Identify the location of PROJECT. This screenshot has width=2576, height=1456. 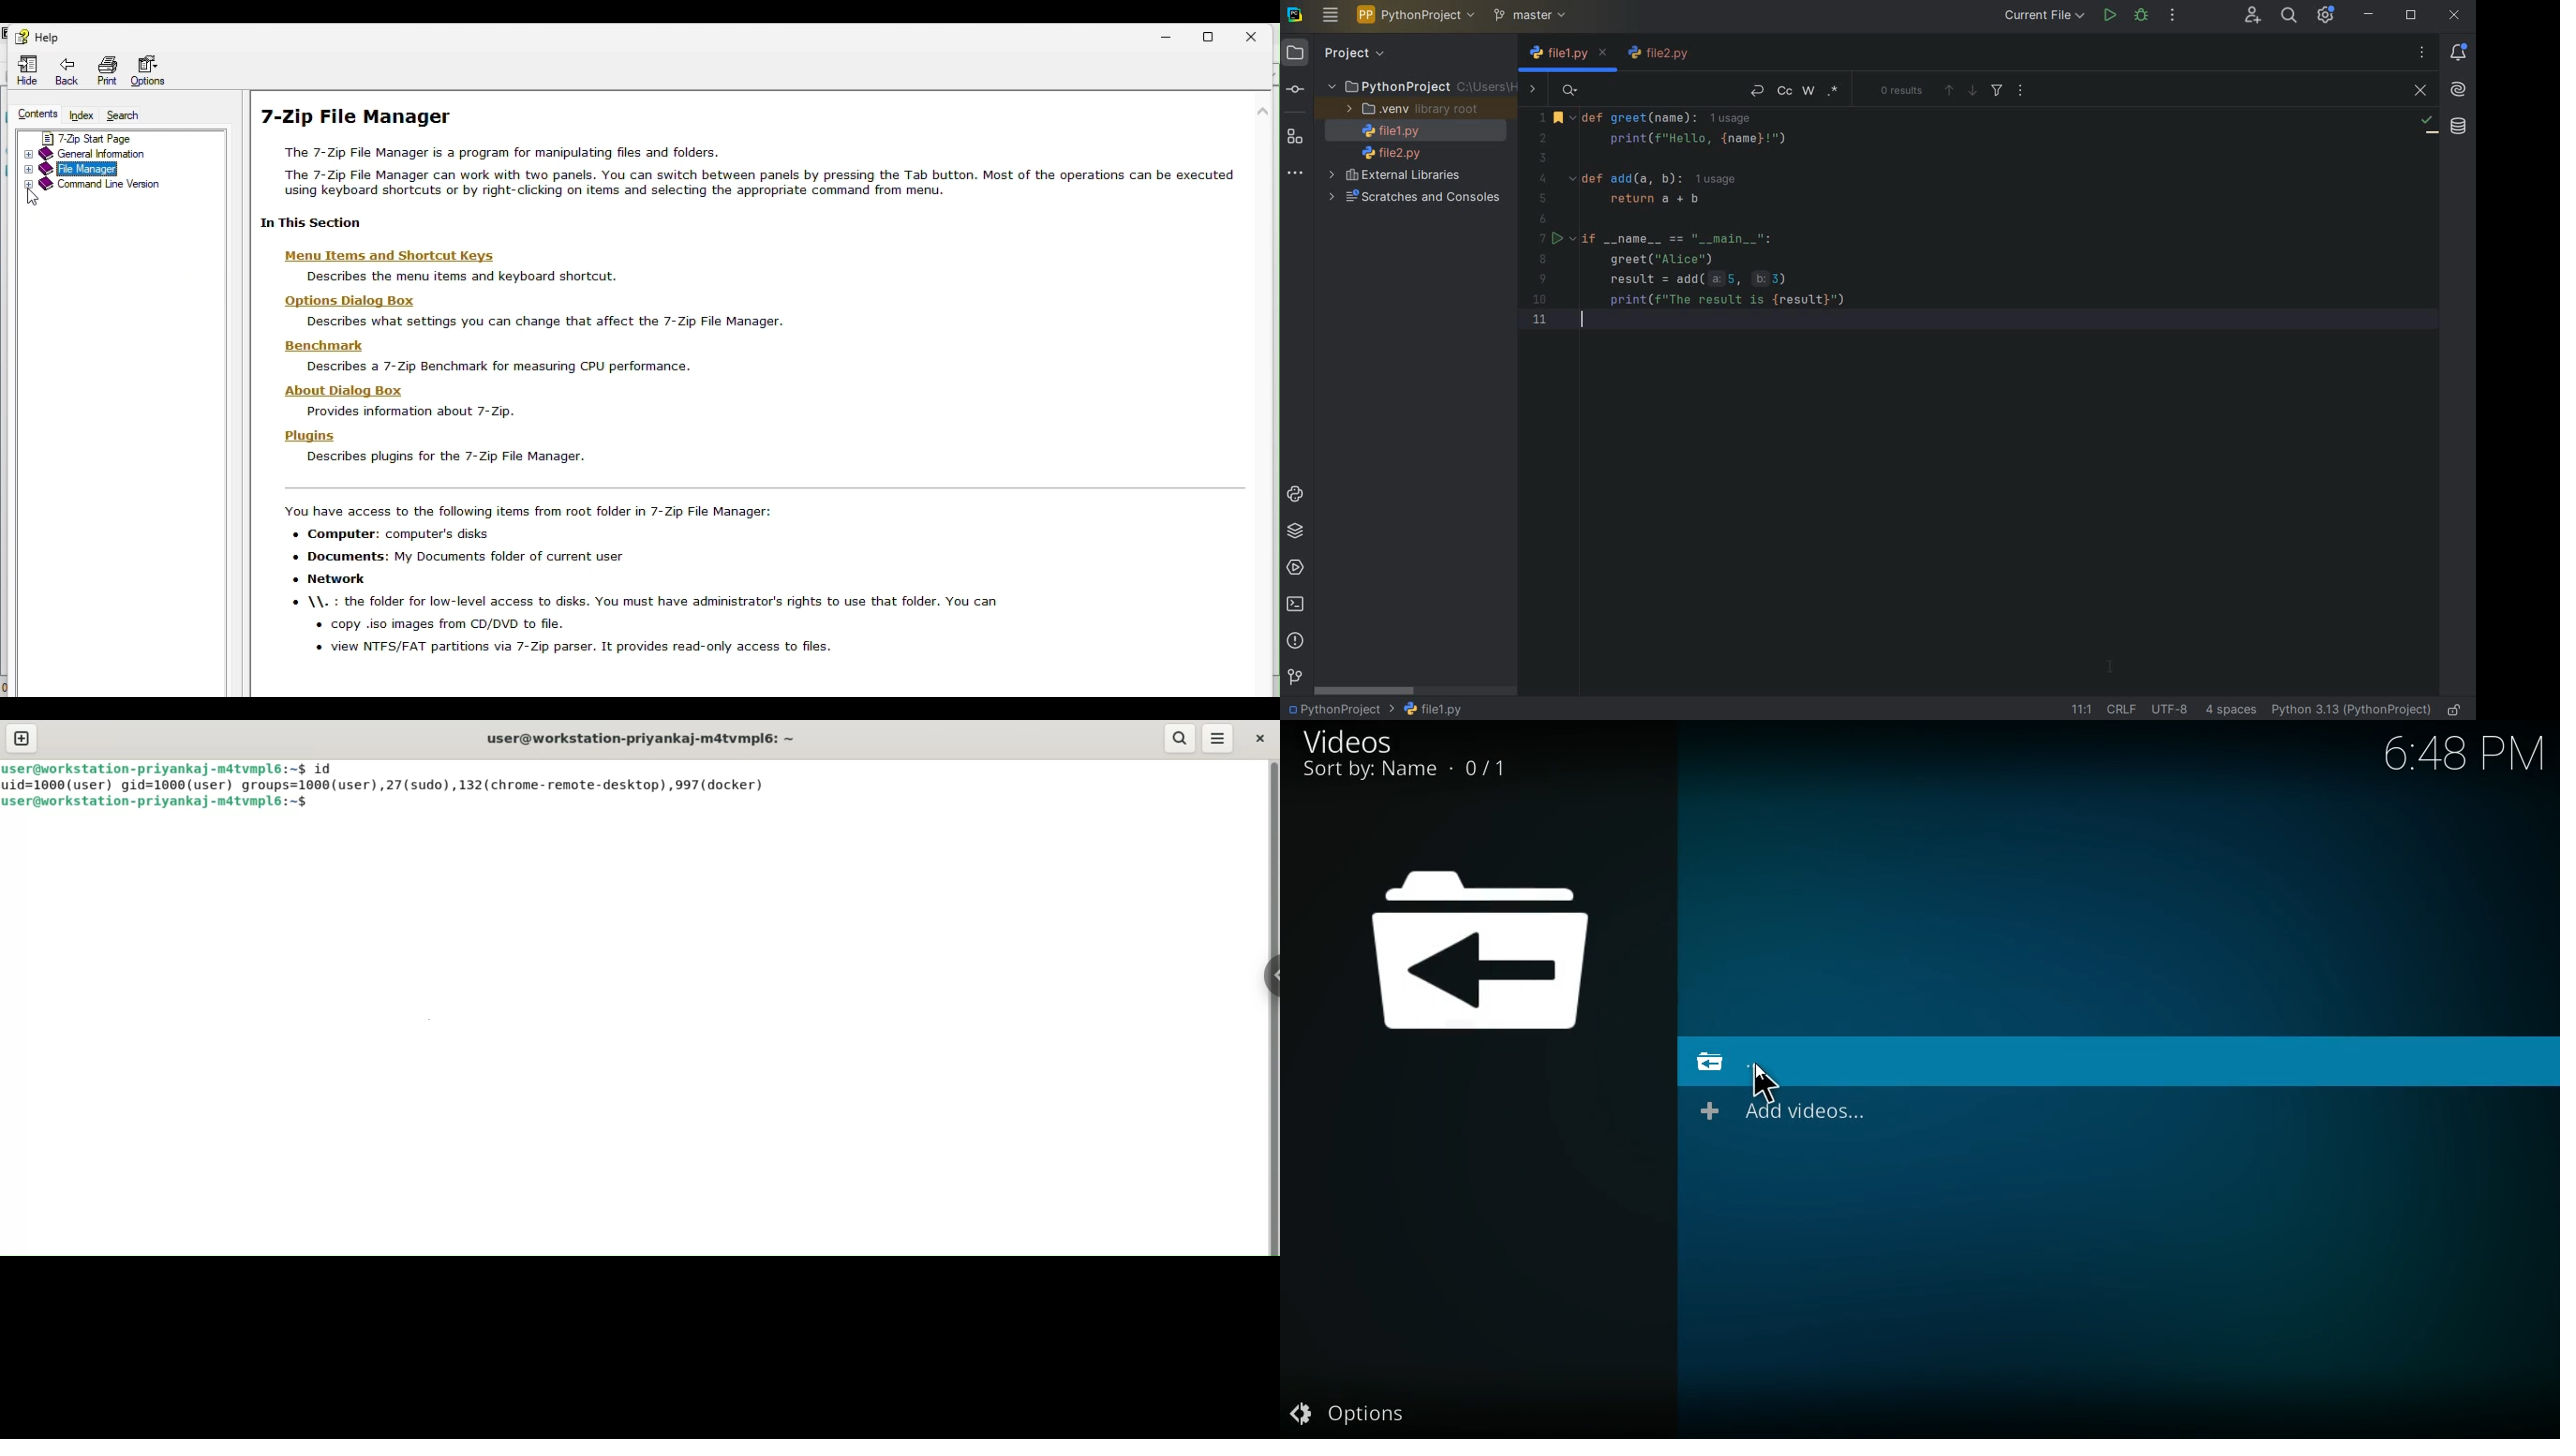
(1337, 54).